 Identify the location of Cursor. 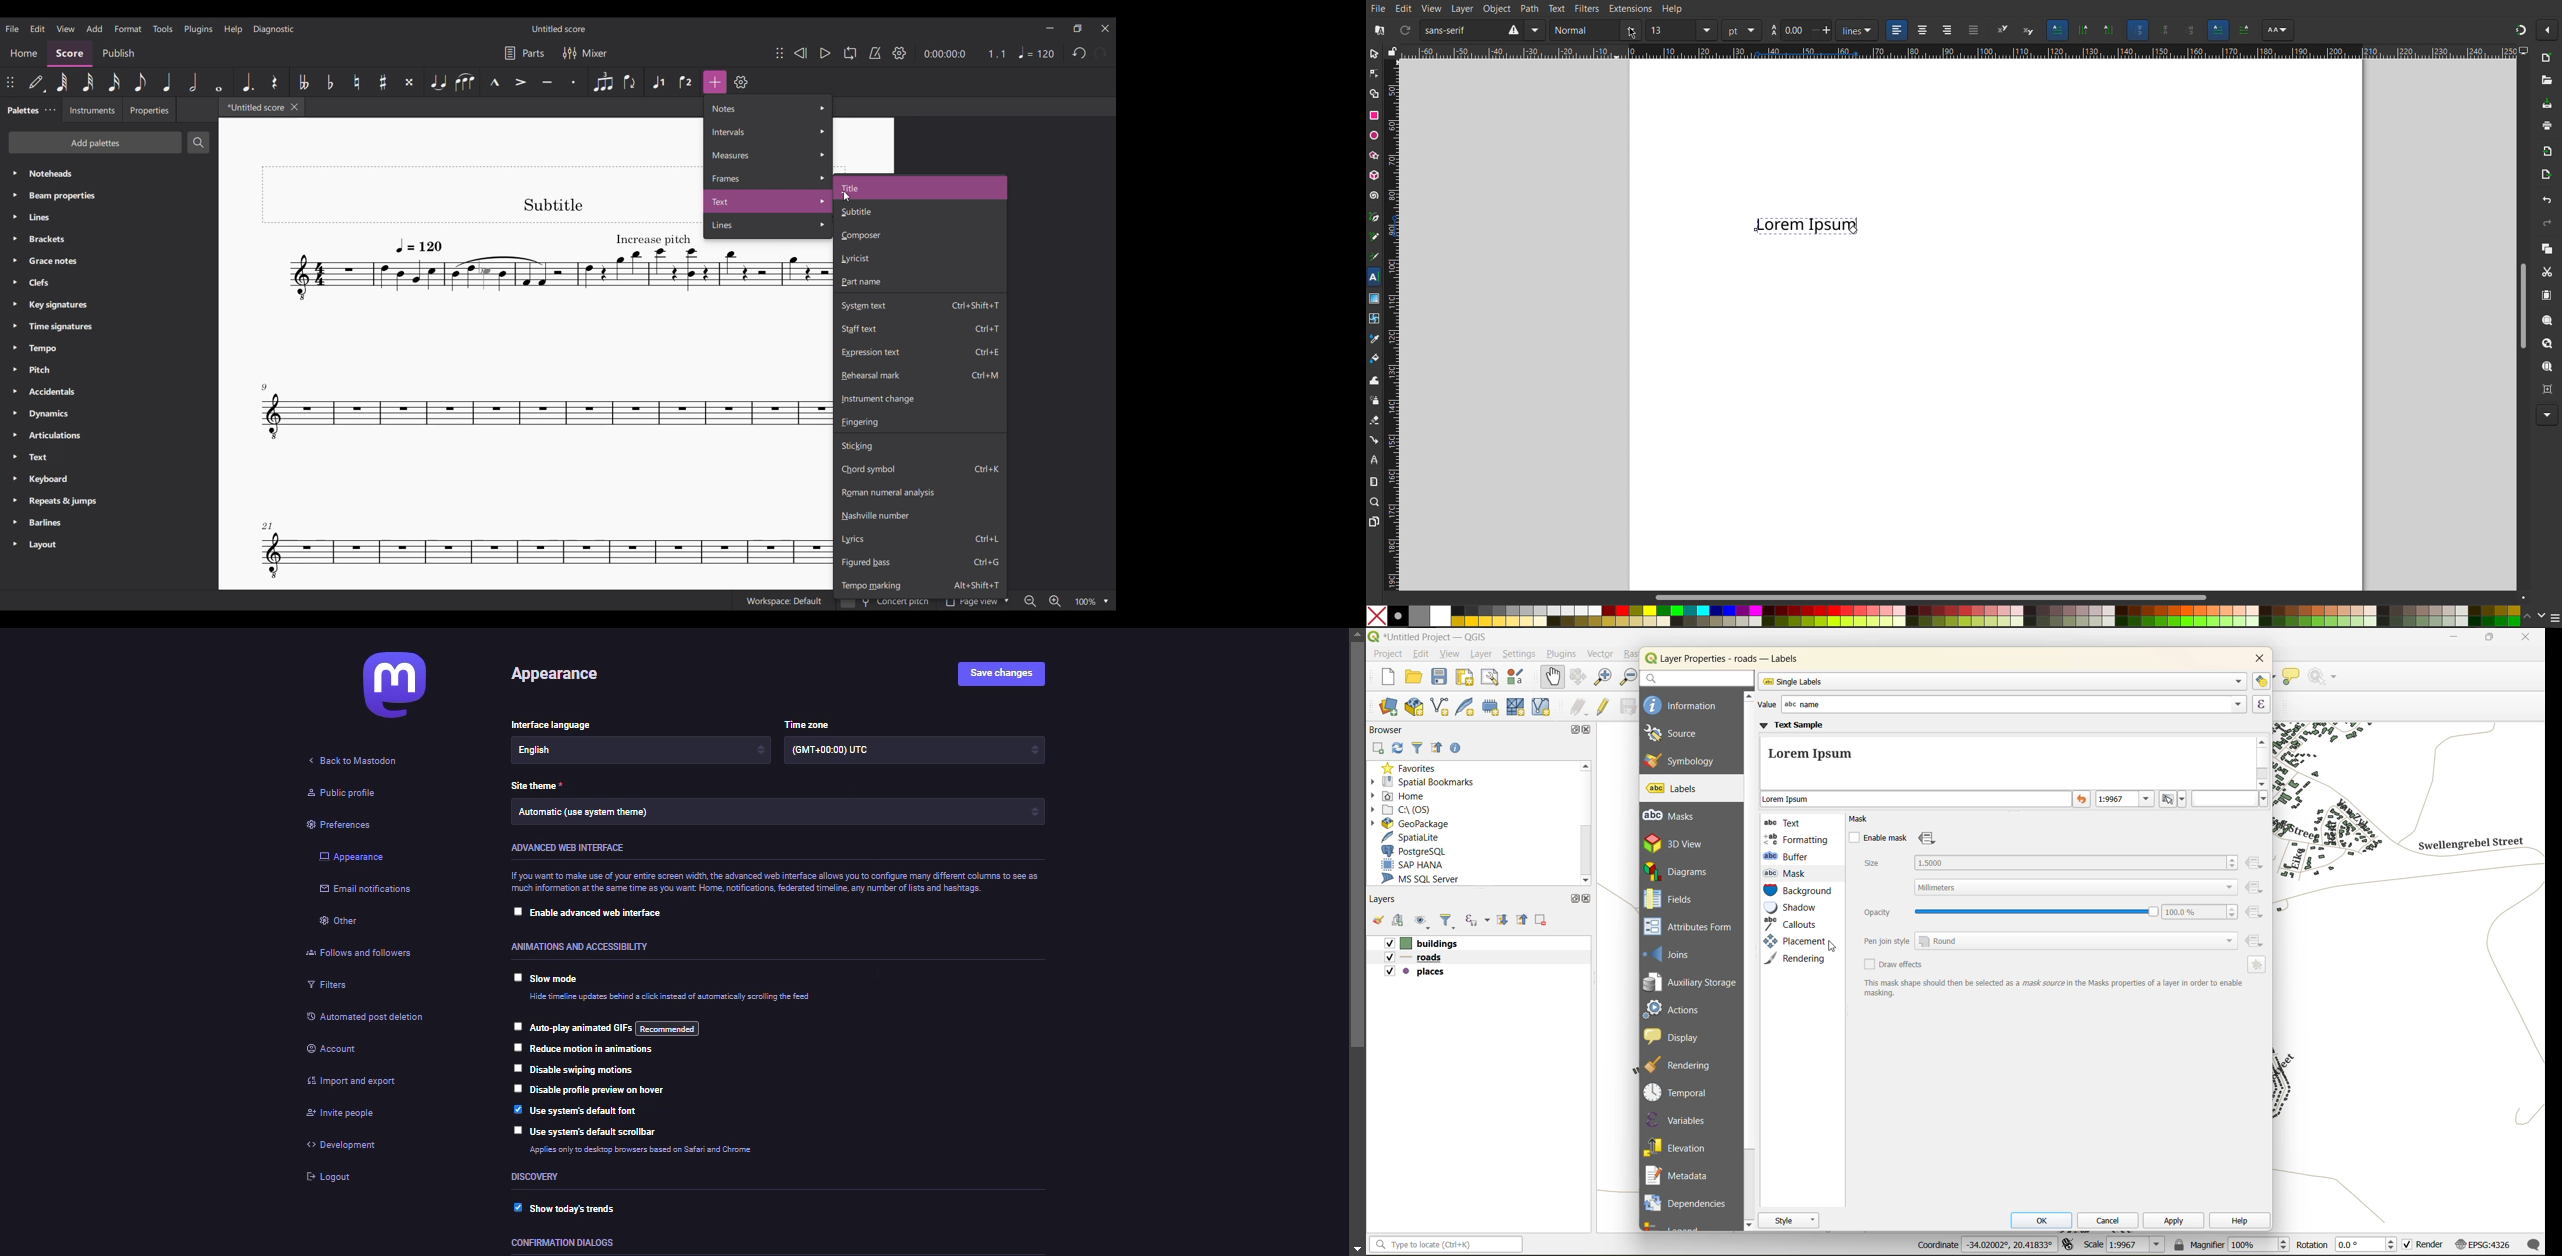
(847, 197).